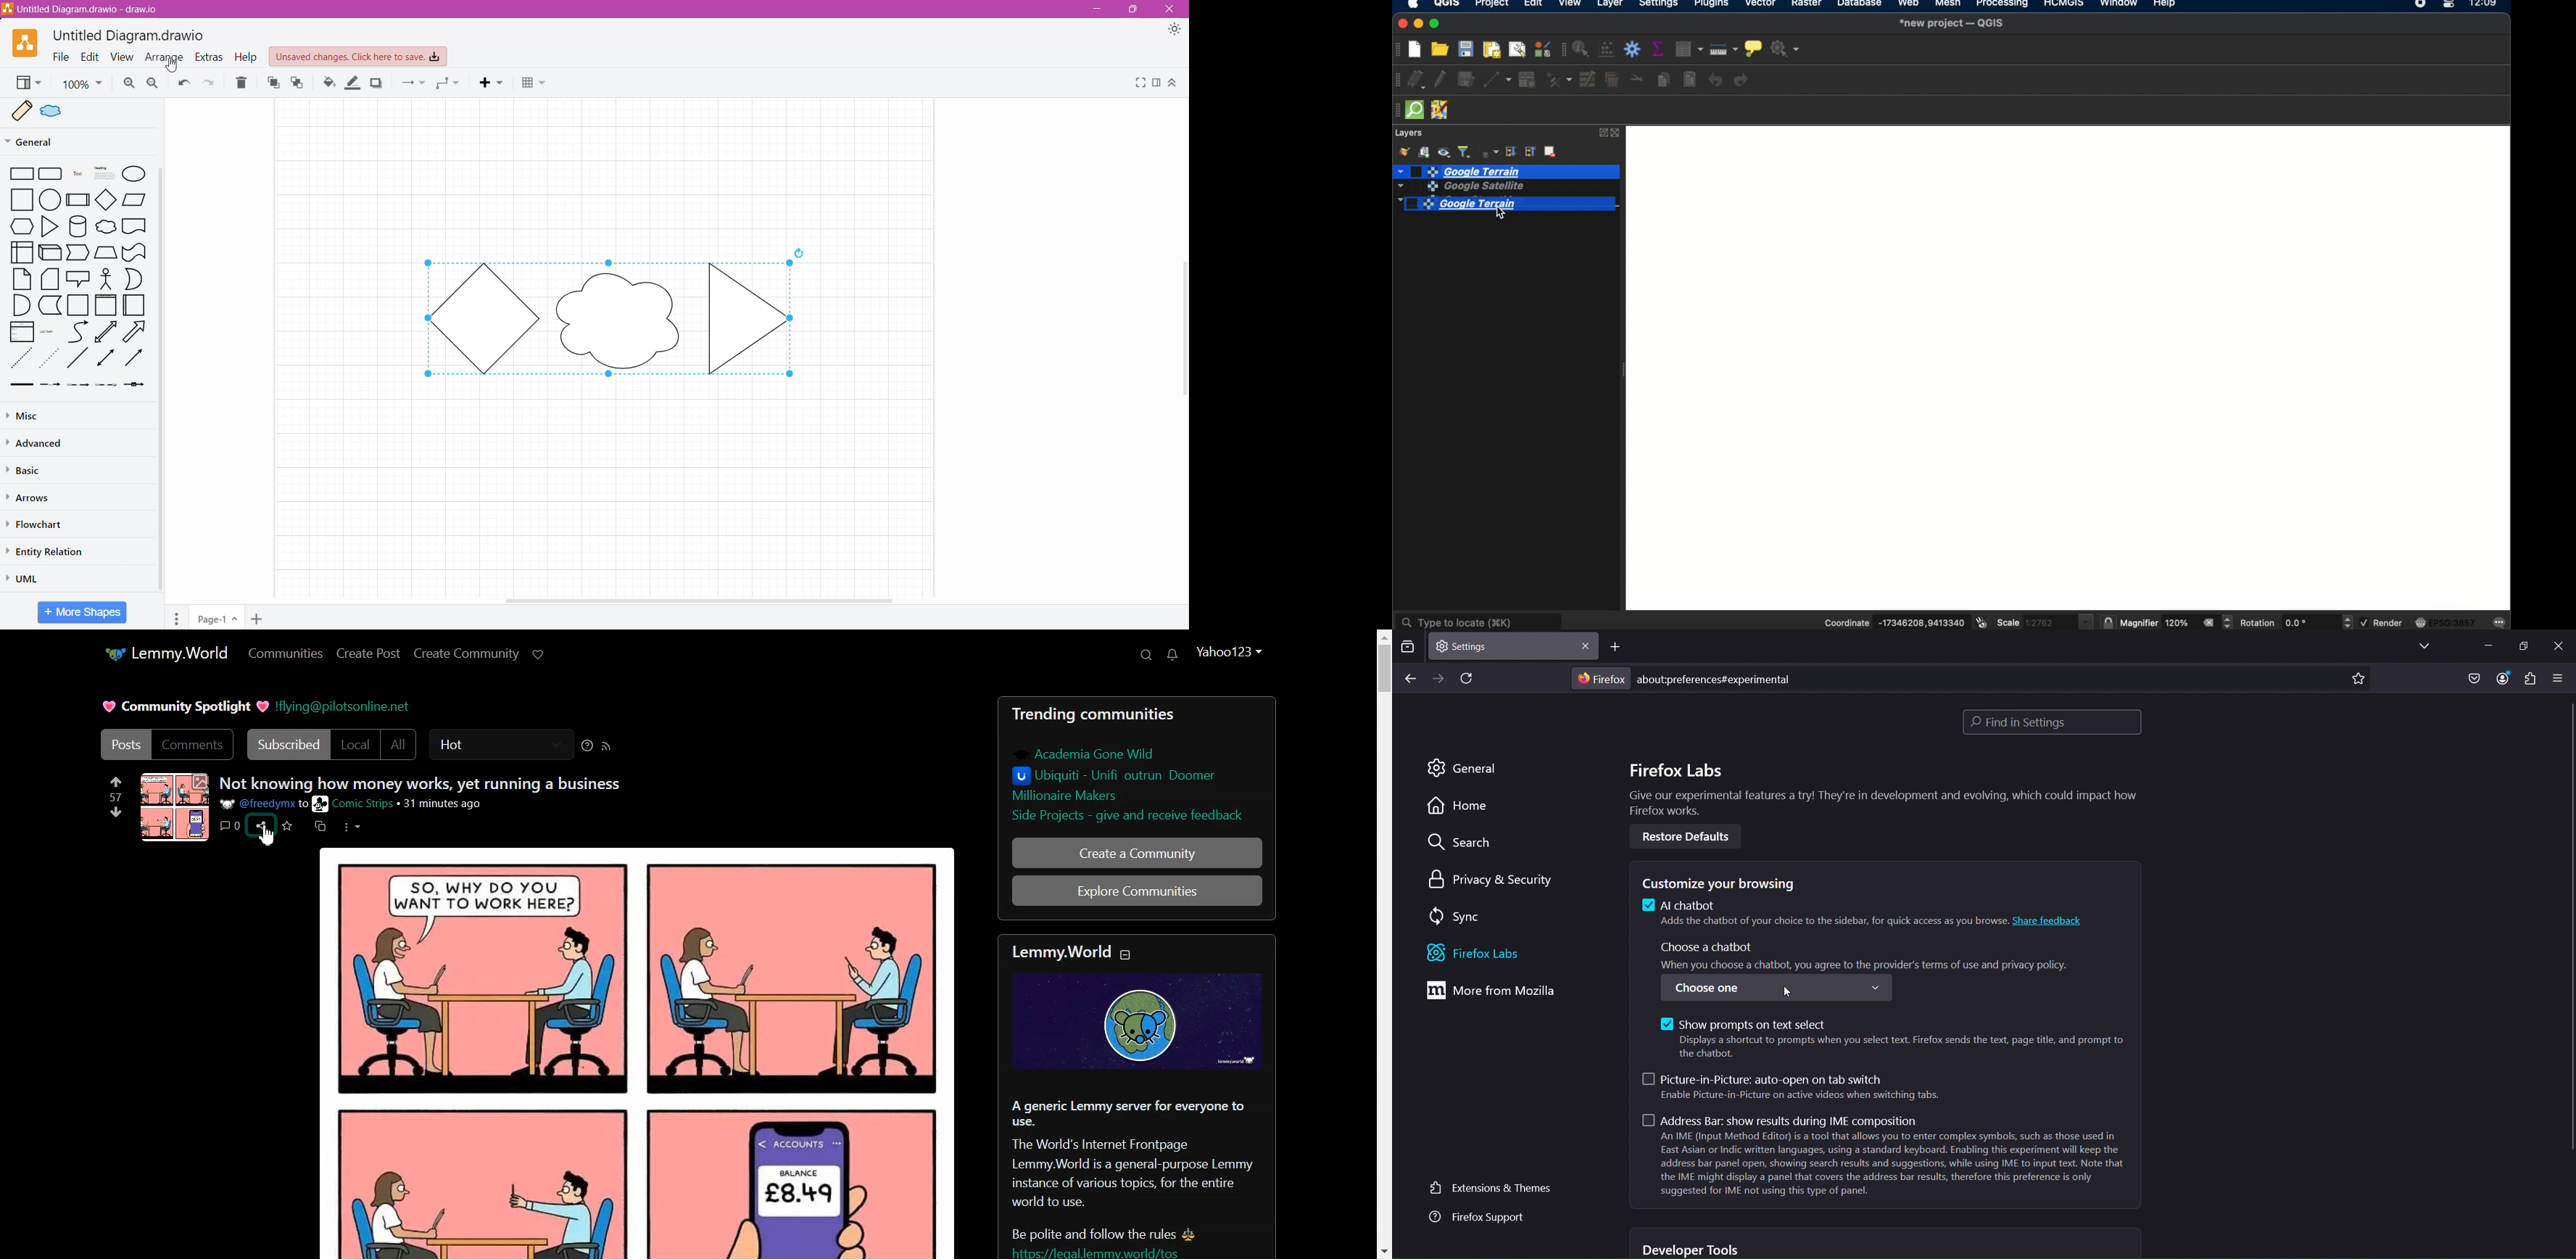 This screenshot has height=1260, width=2576. What do you see at coordinates (1182, 327) in the screenshot?
I see `Vertical Scroll Bar` at bounding box center [1182, 327].